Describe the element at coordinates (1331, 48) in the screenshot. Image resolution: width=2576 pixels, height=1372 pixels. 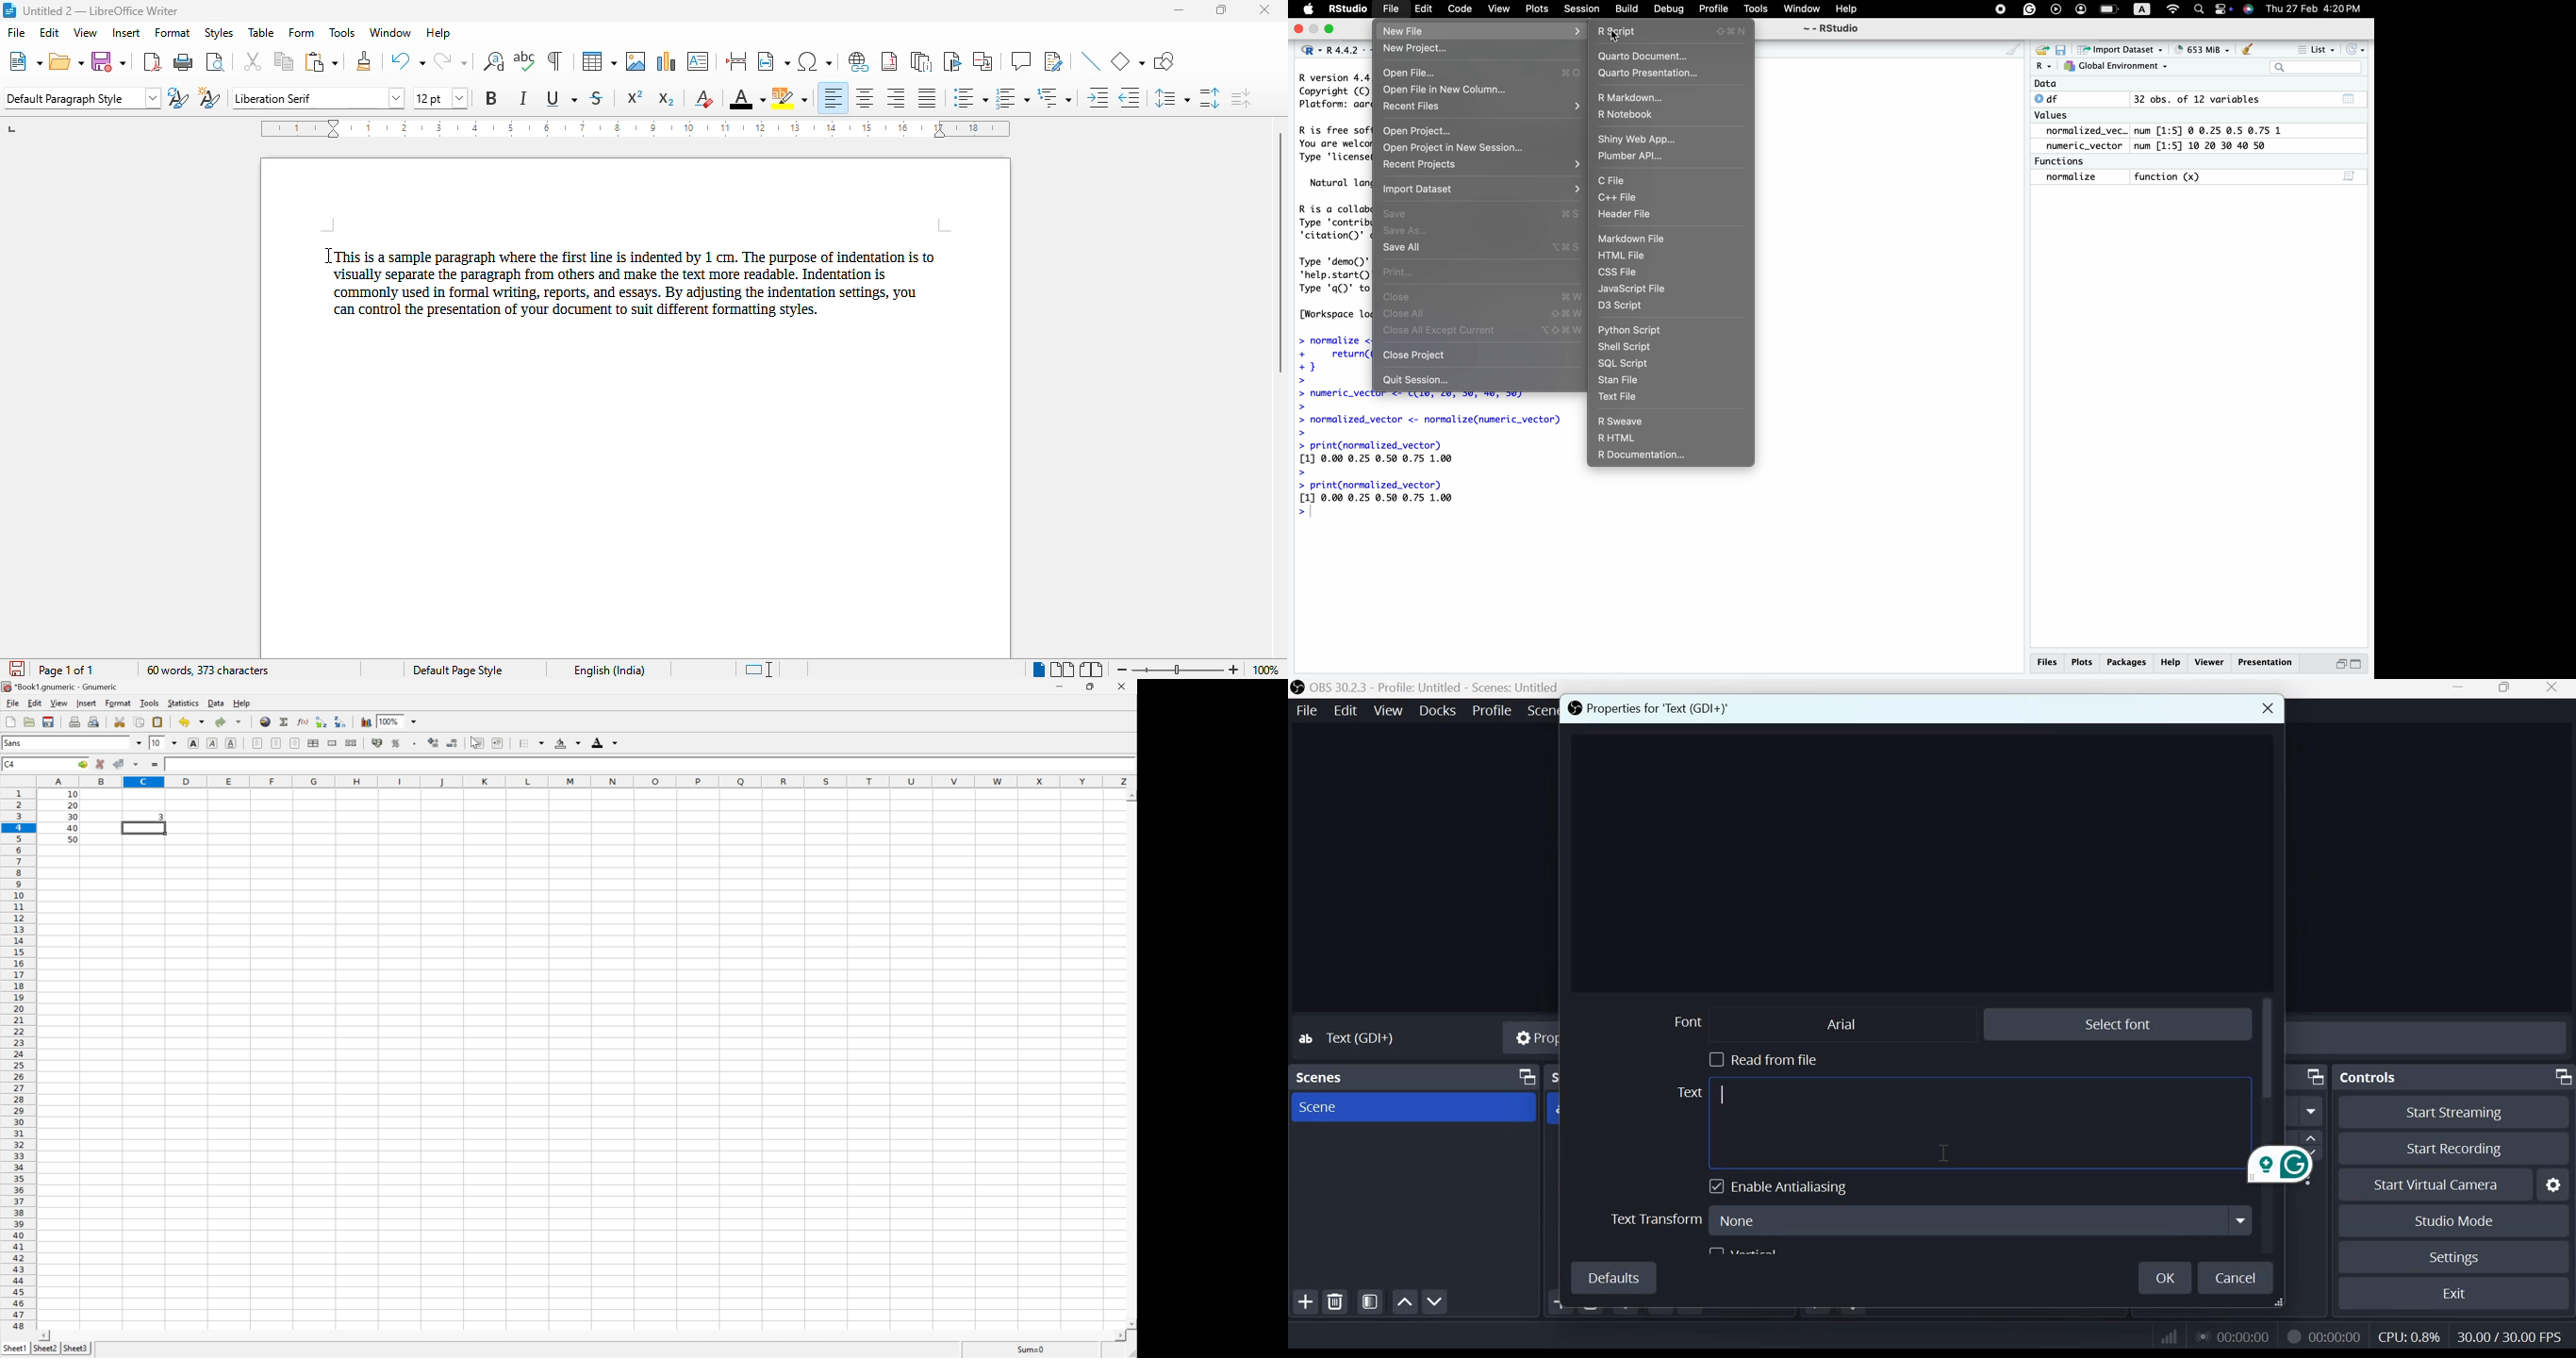
I see `R.4.4.2` at that location.